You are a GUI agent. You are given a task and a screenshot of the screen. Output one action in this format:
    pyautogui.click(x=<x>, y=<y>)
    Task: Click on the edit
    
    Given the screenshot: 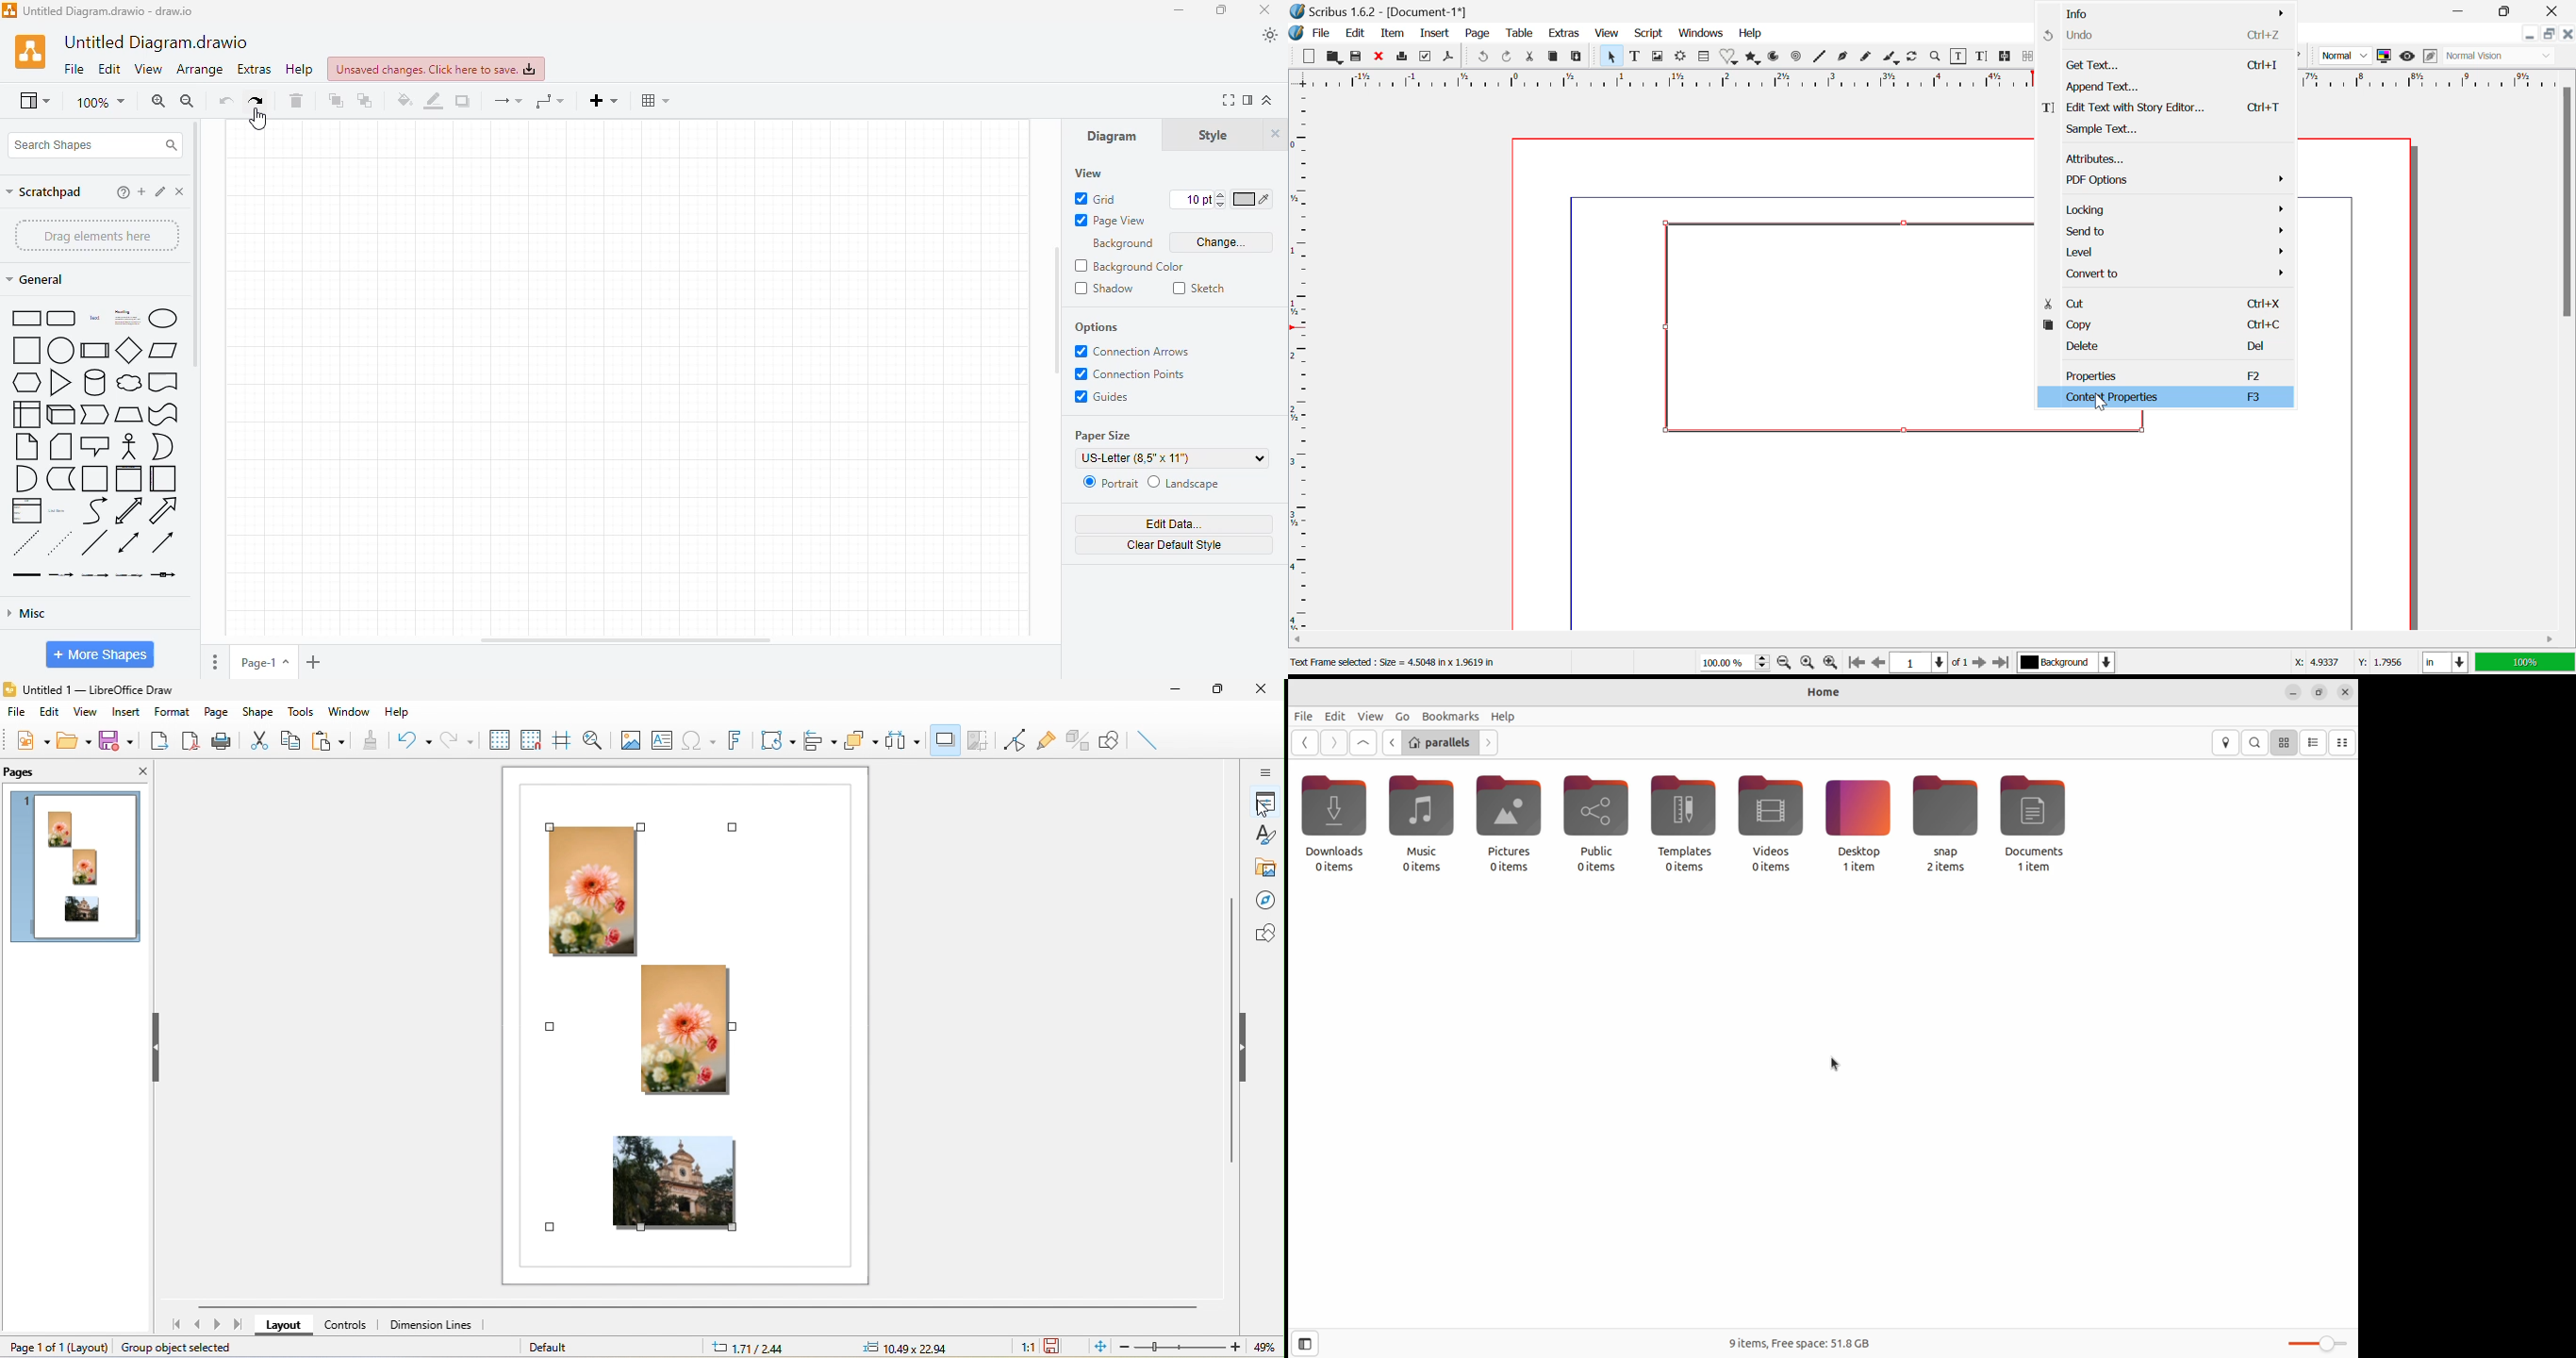 What is the action you would take?
    pyautogui.click(x=110, y=70)
    